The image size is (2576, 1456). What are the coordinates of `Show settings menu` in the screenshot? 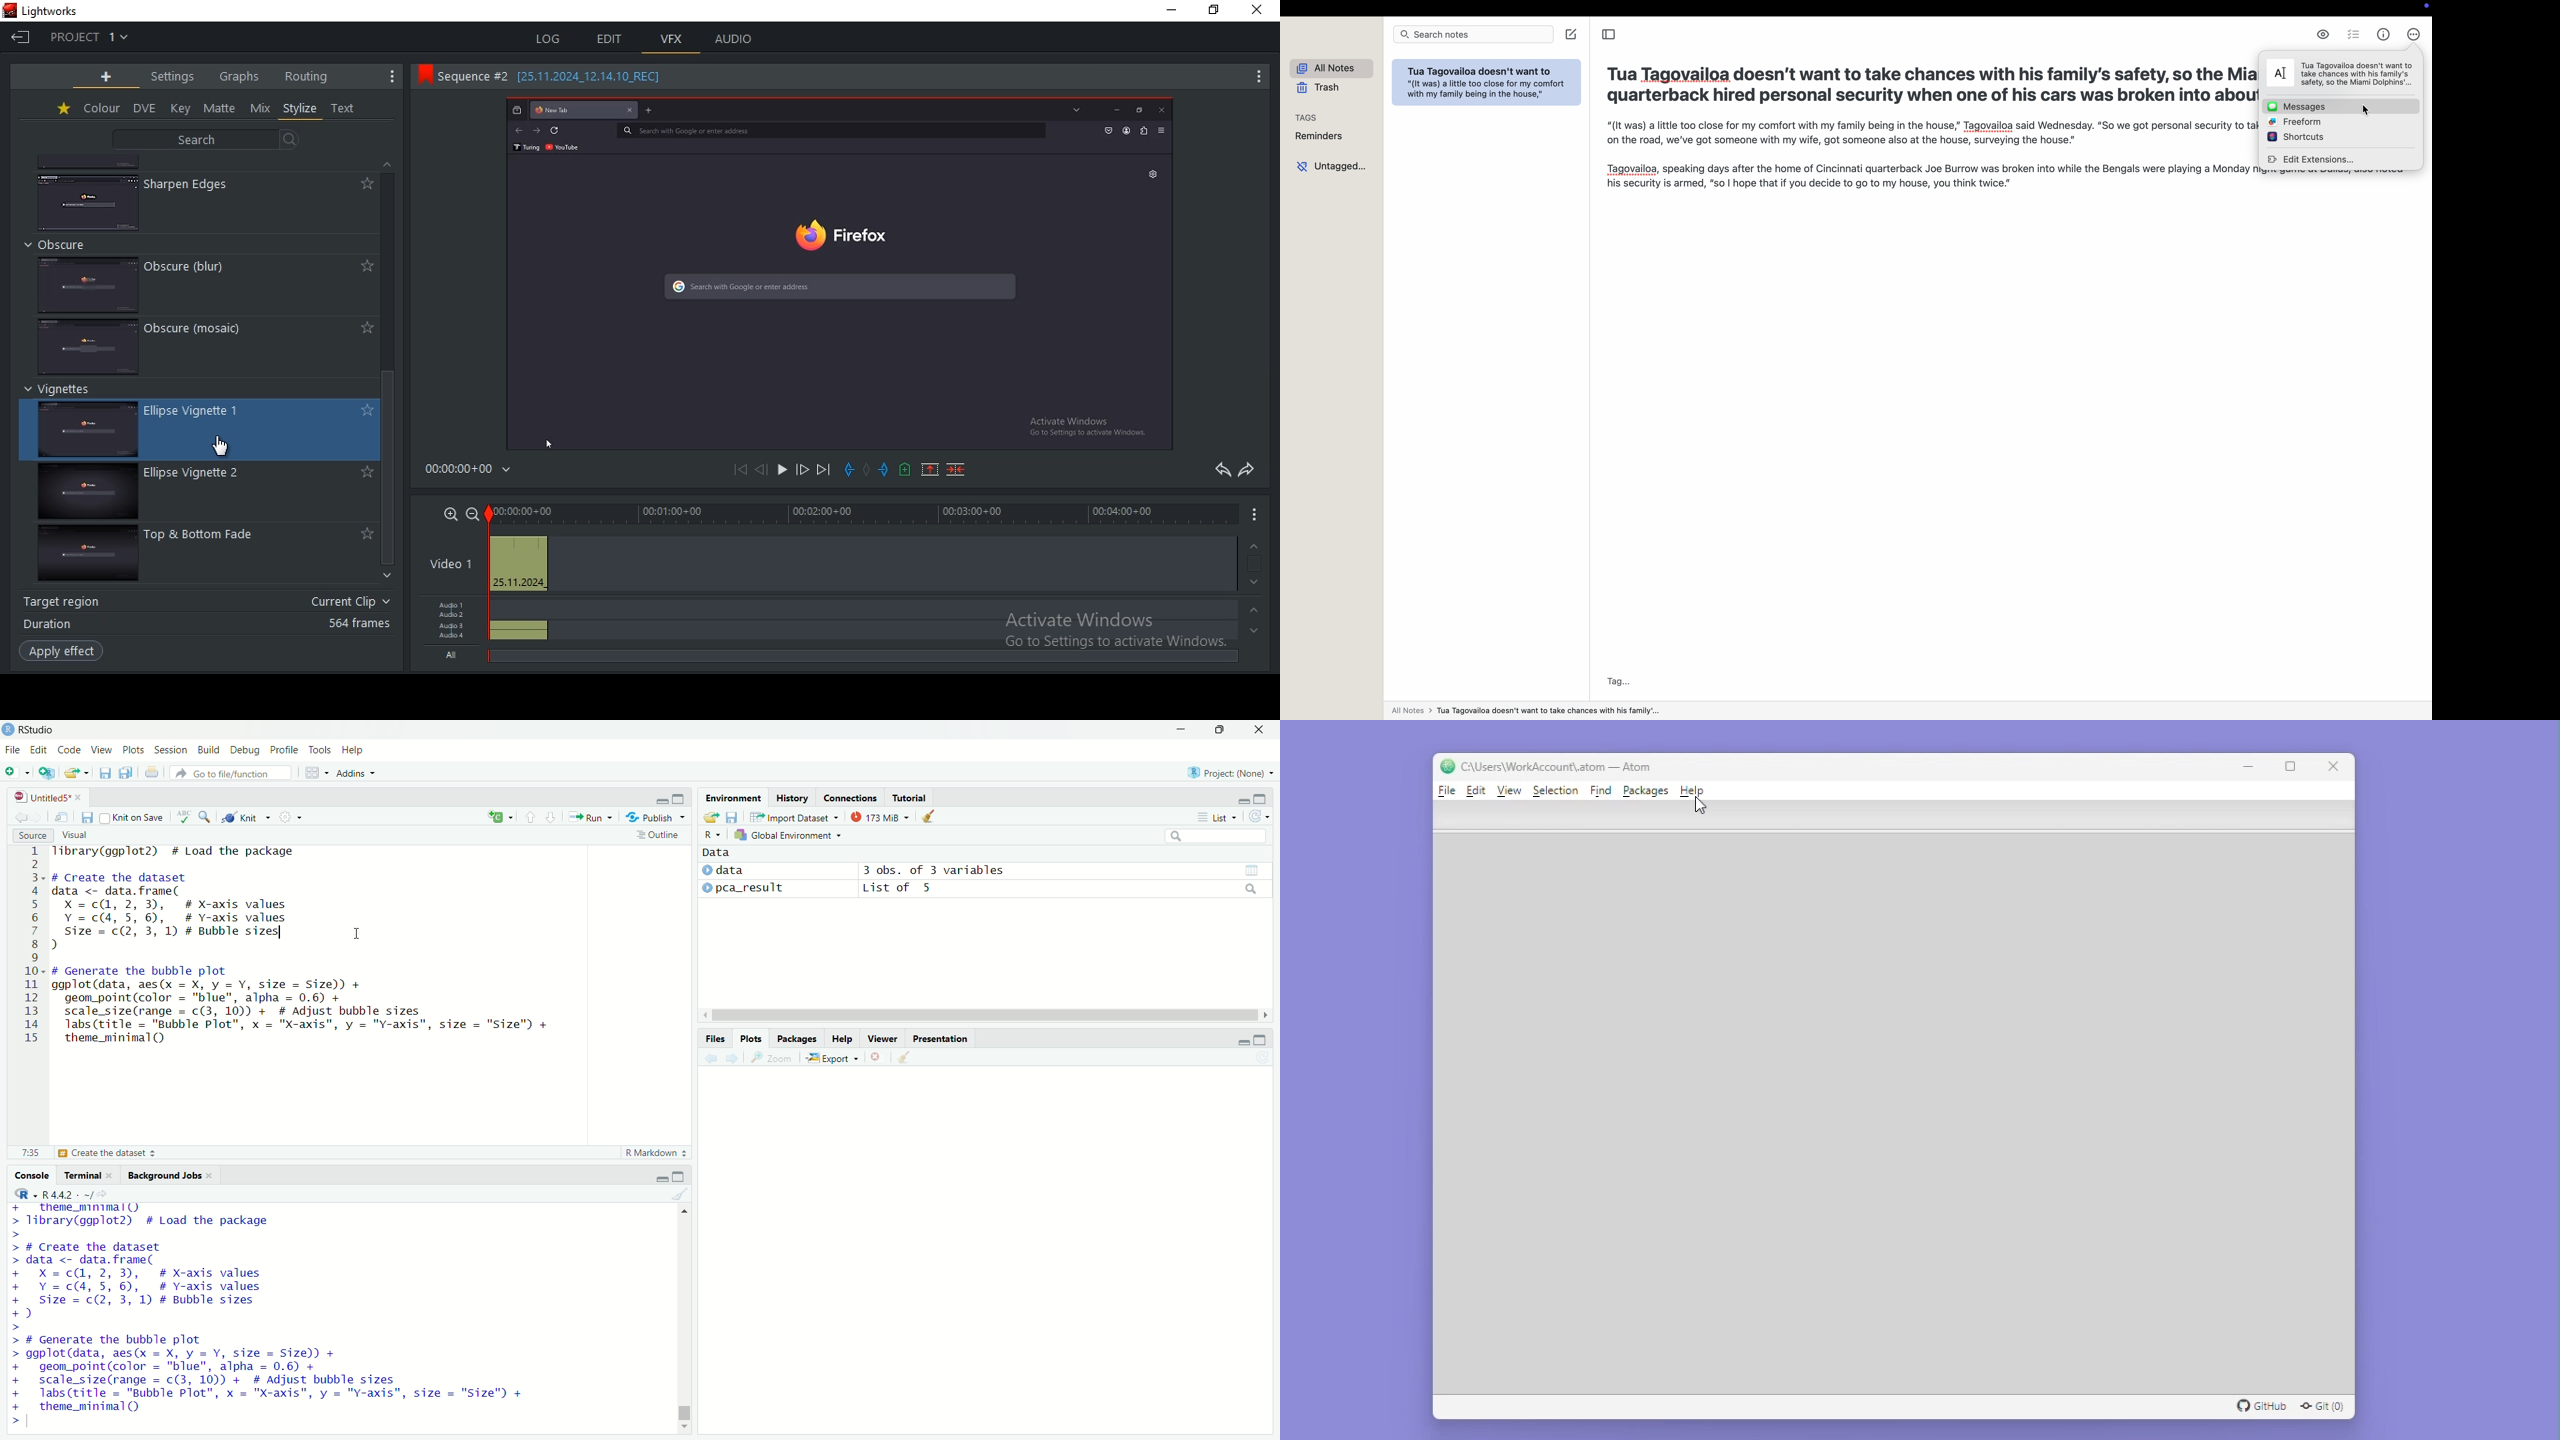 It's located at (1255, 521).